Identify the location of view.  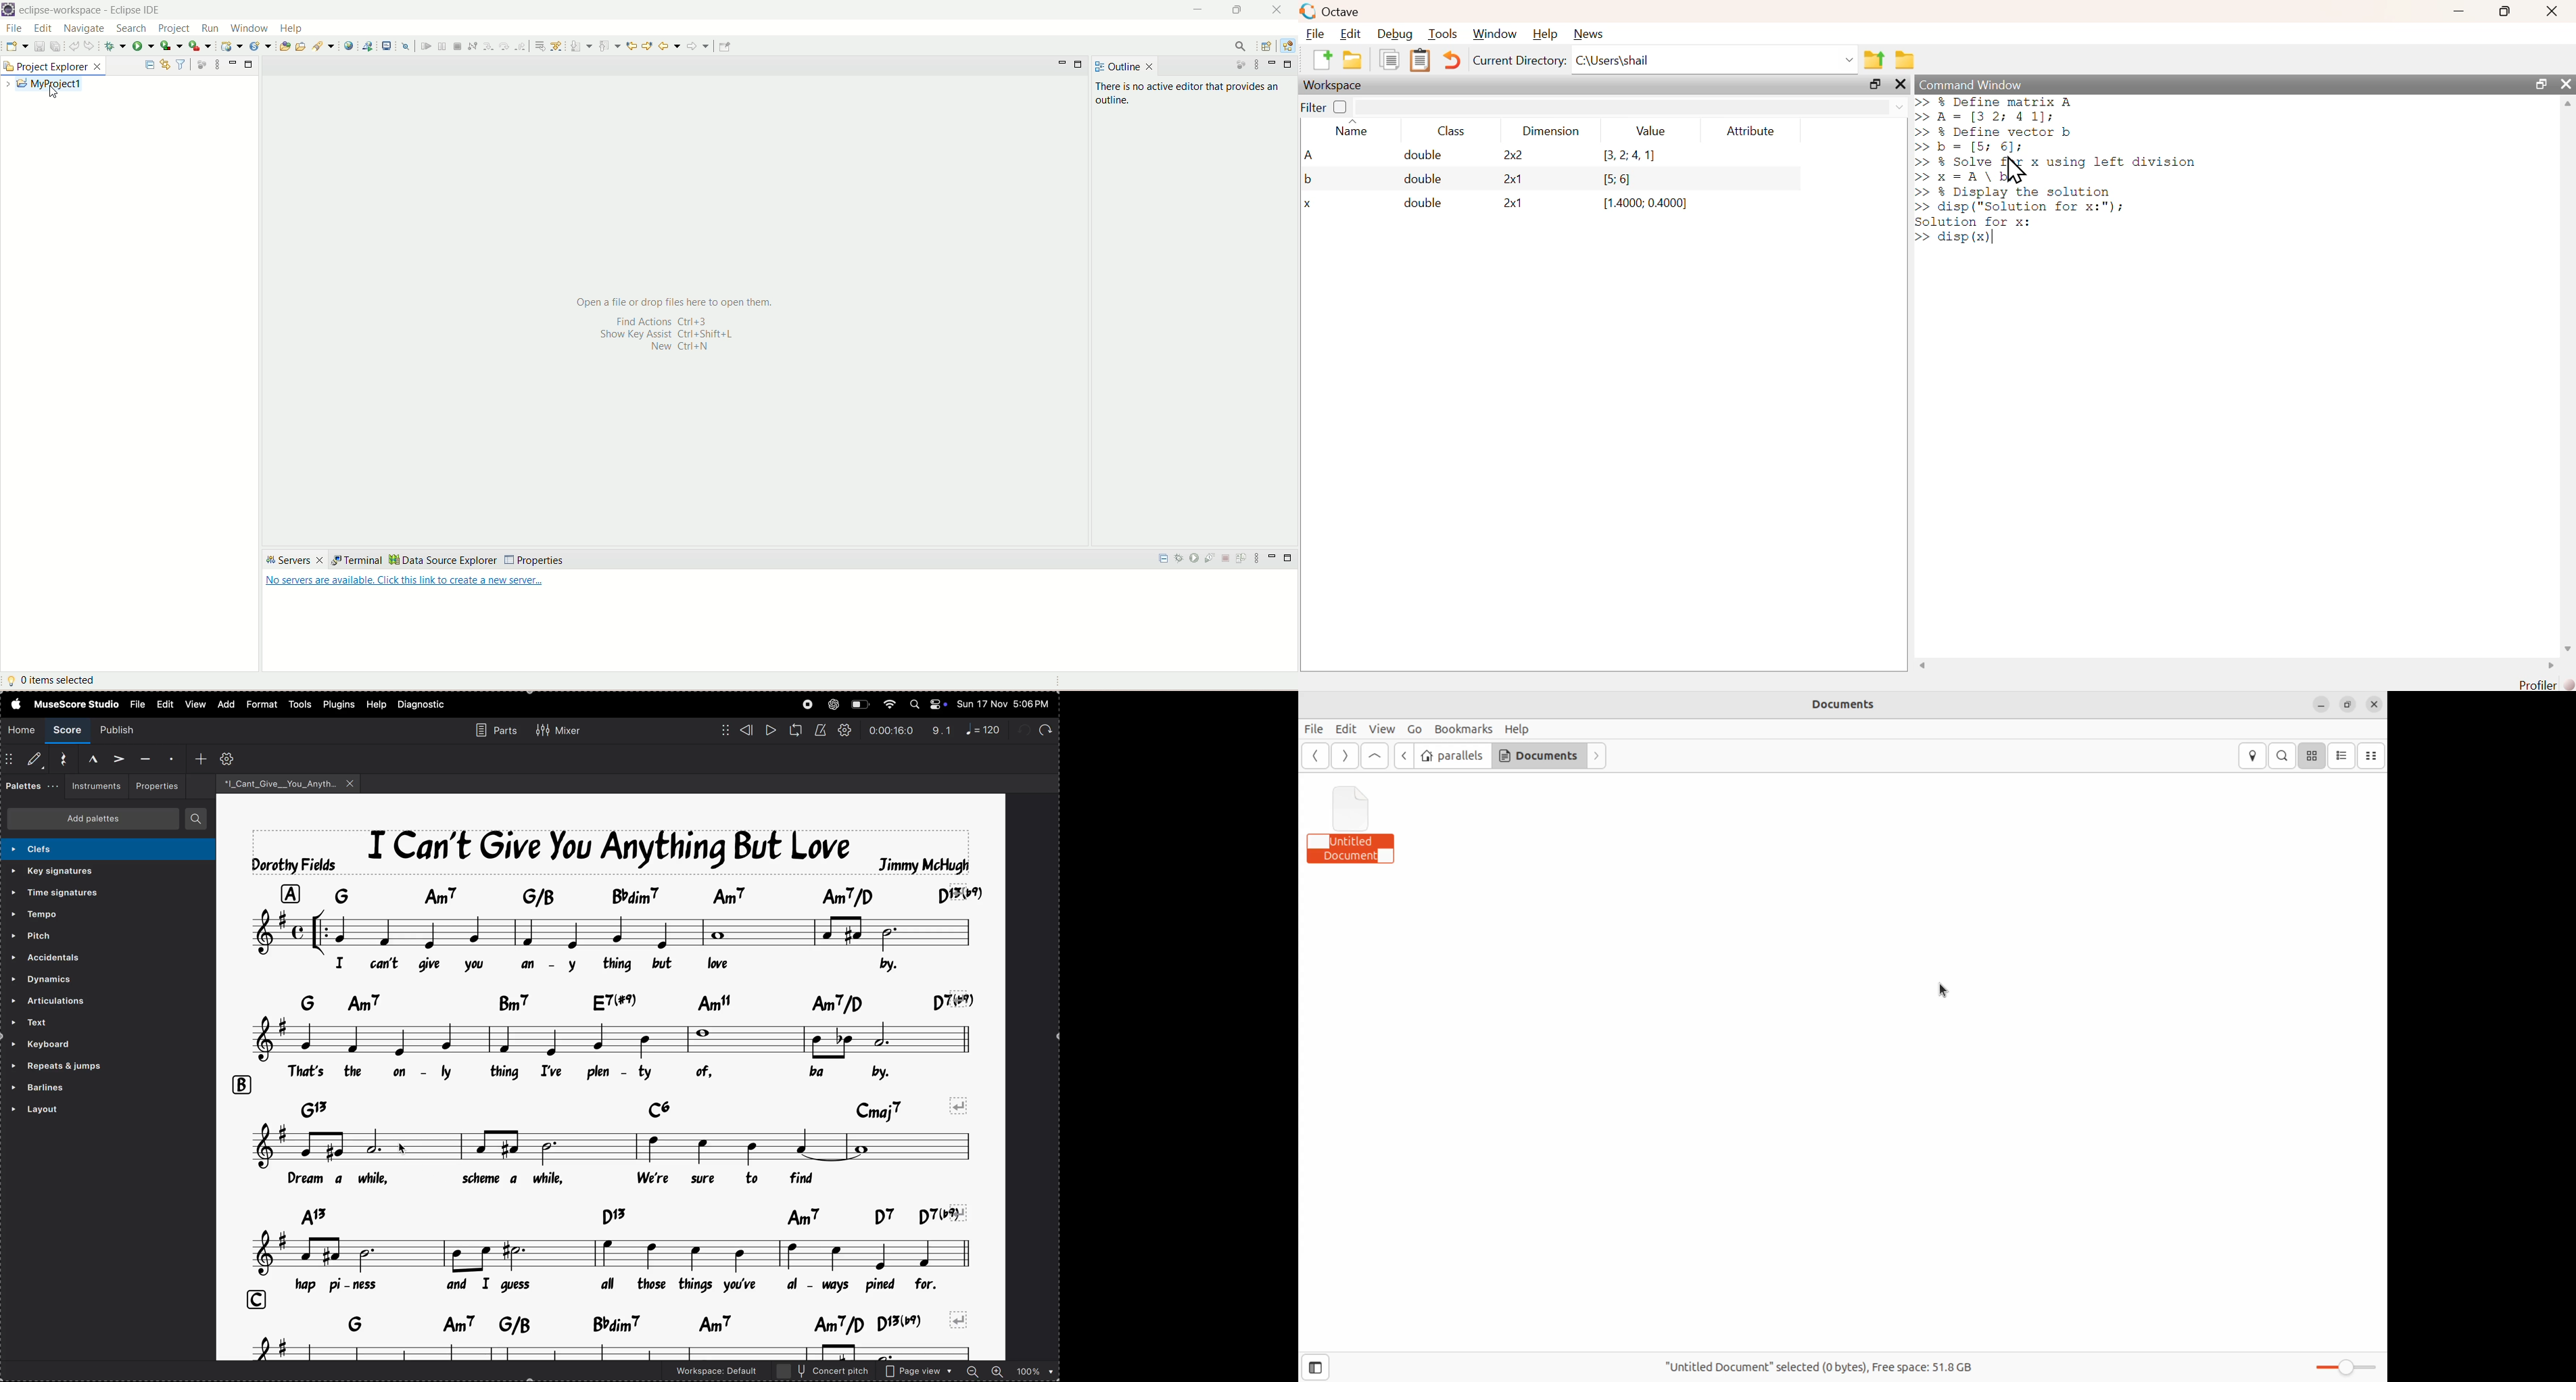
(194, 704).